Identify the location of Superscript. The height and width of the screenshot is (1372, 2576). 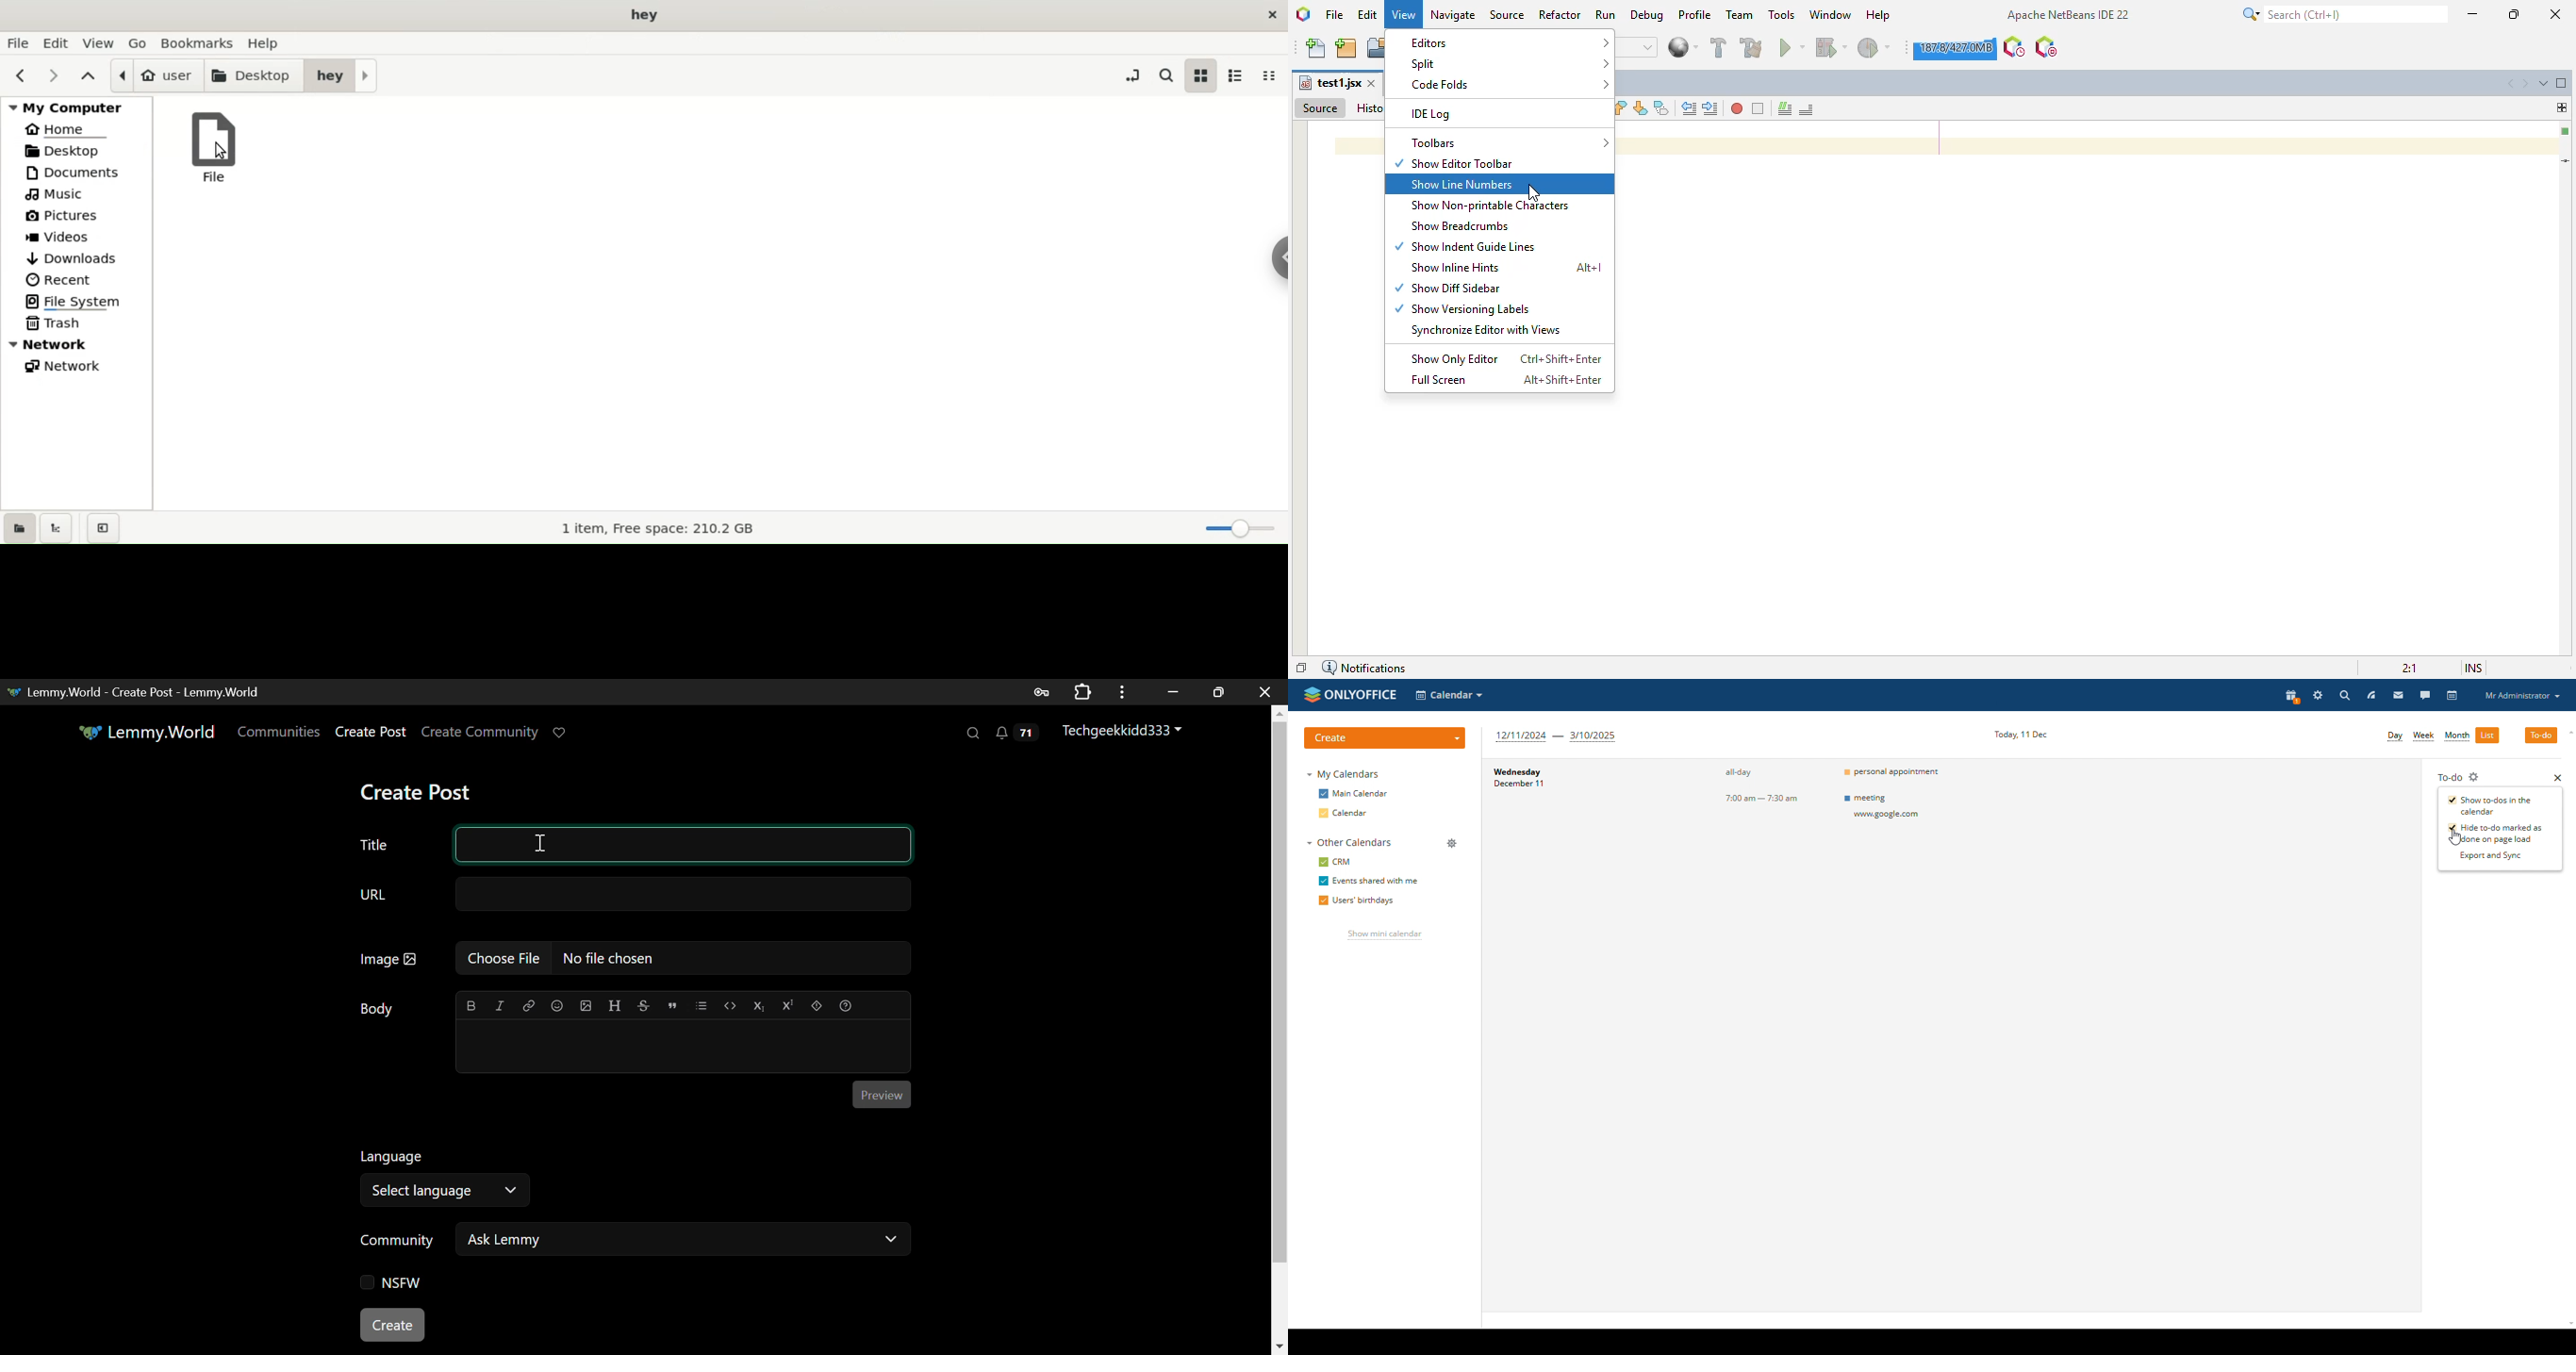
(786, 1004).